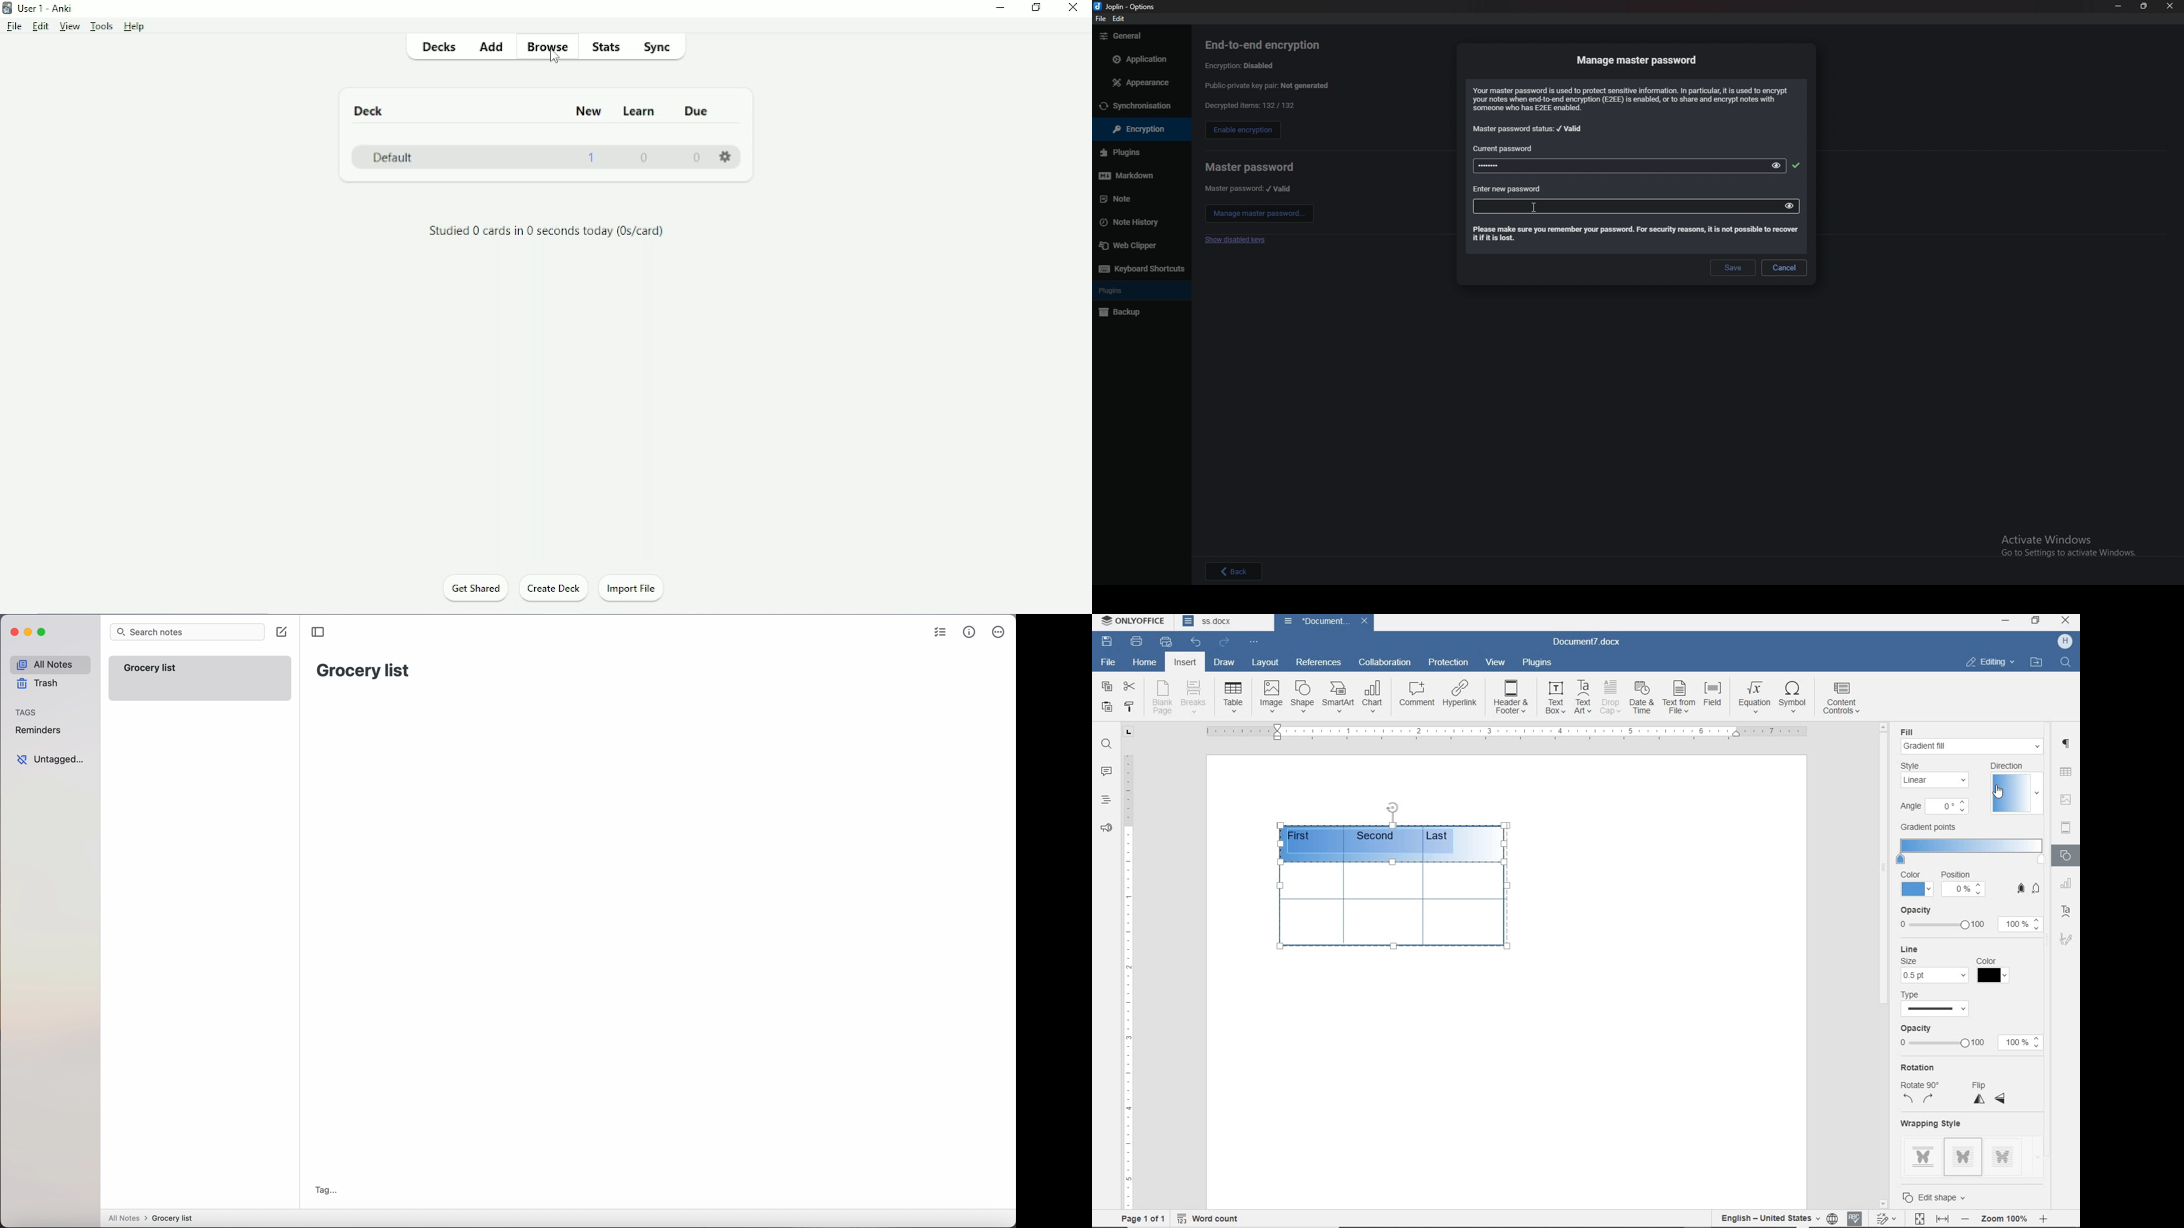 This screenshot has height=1232, width=2184. I want to click on file, so click(1101, 20).